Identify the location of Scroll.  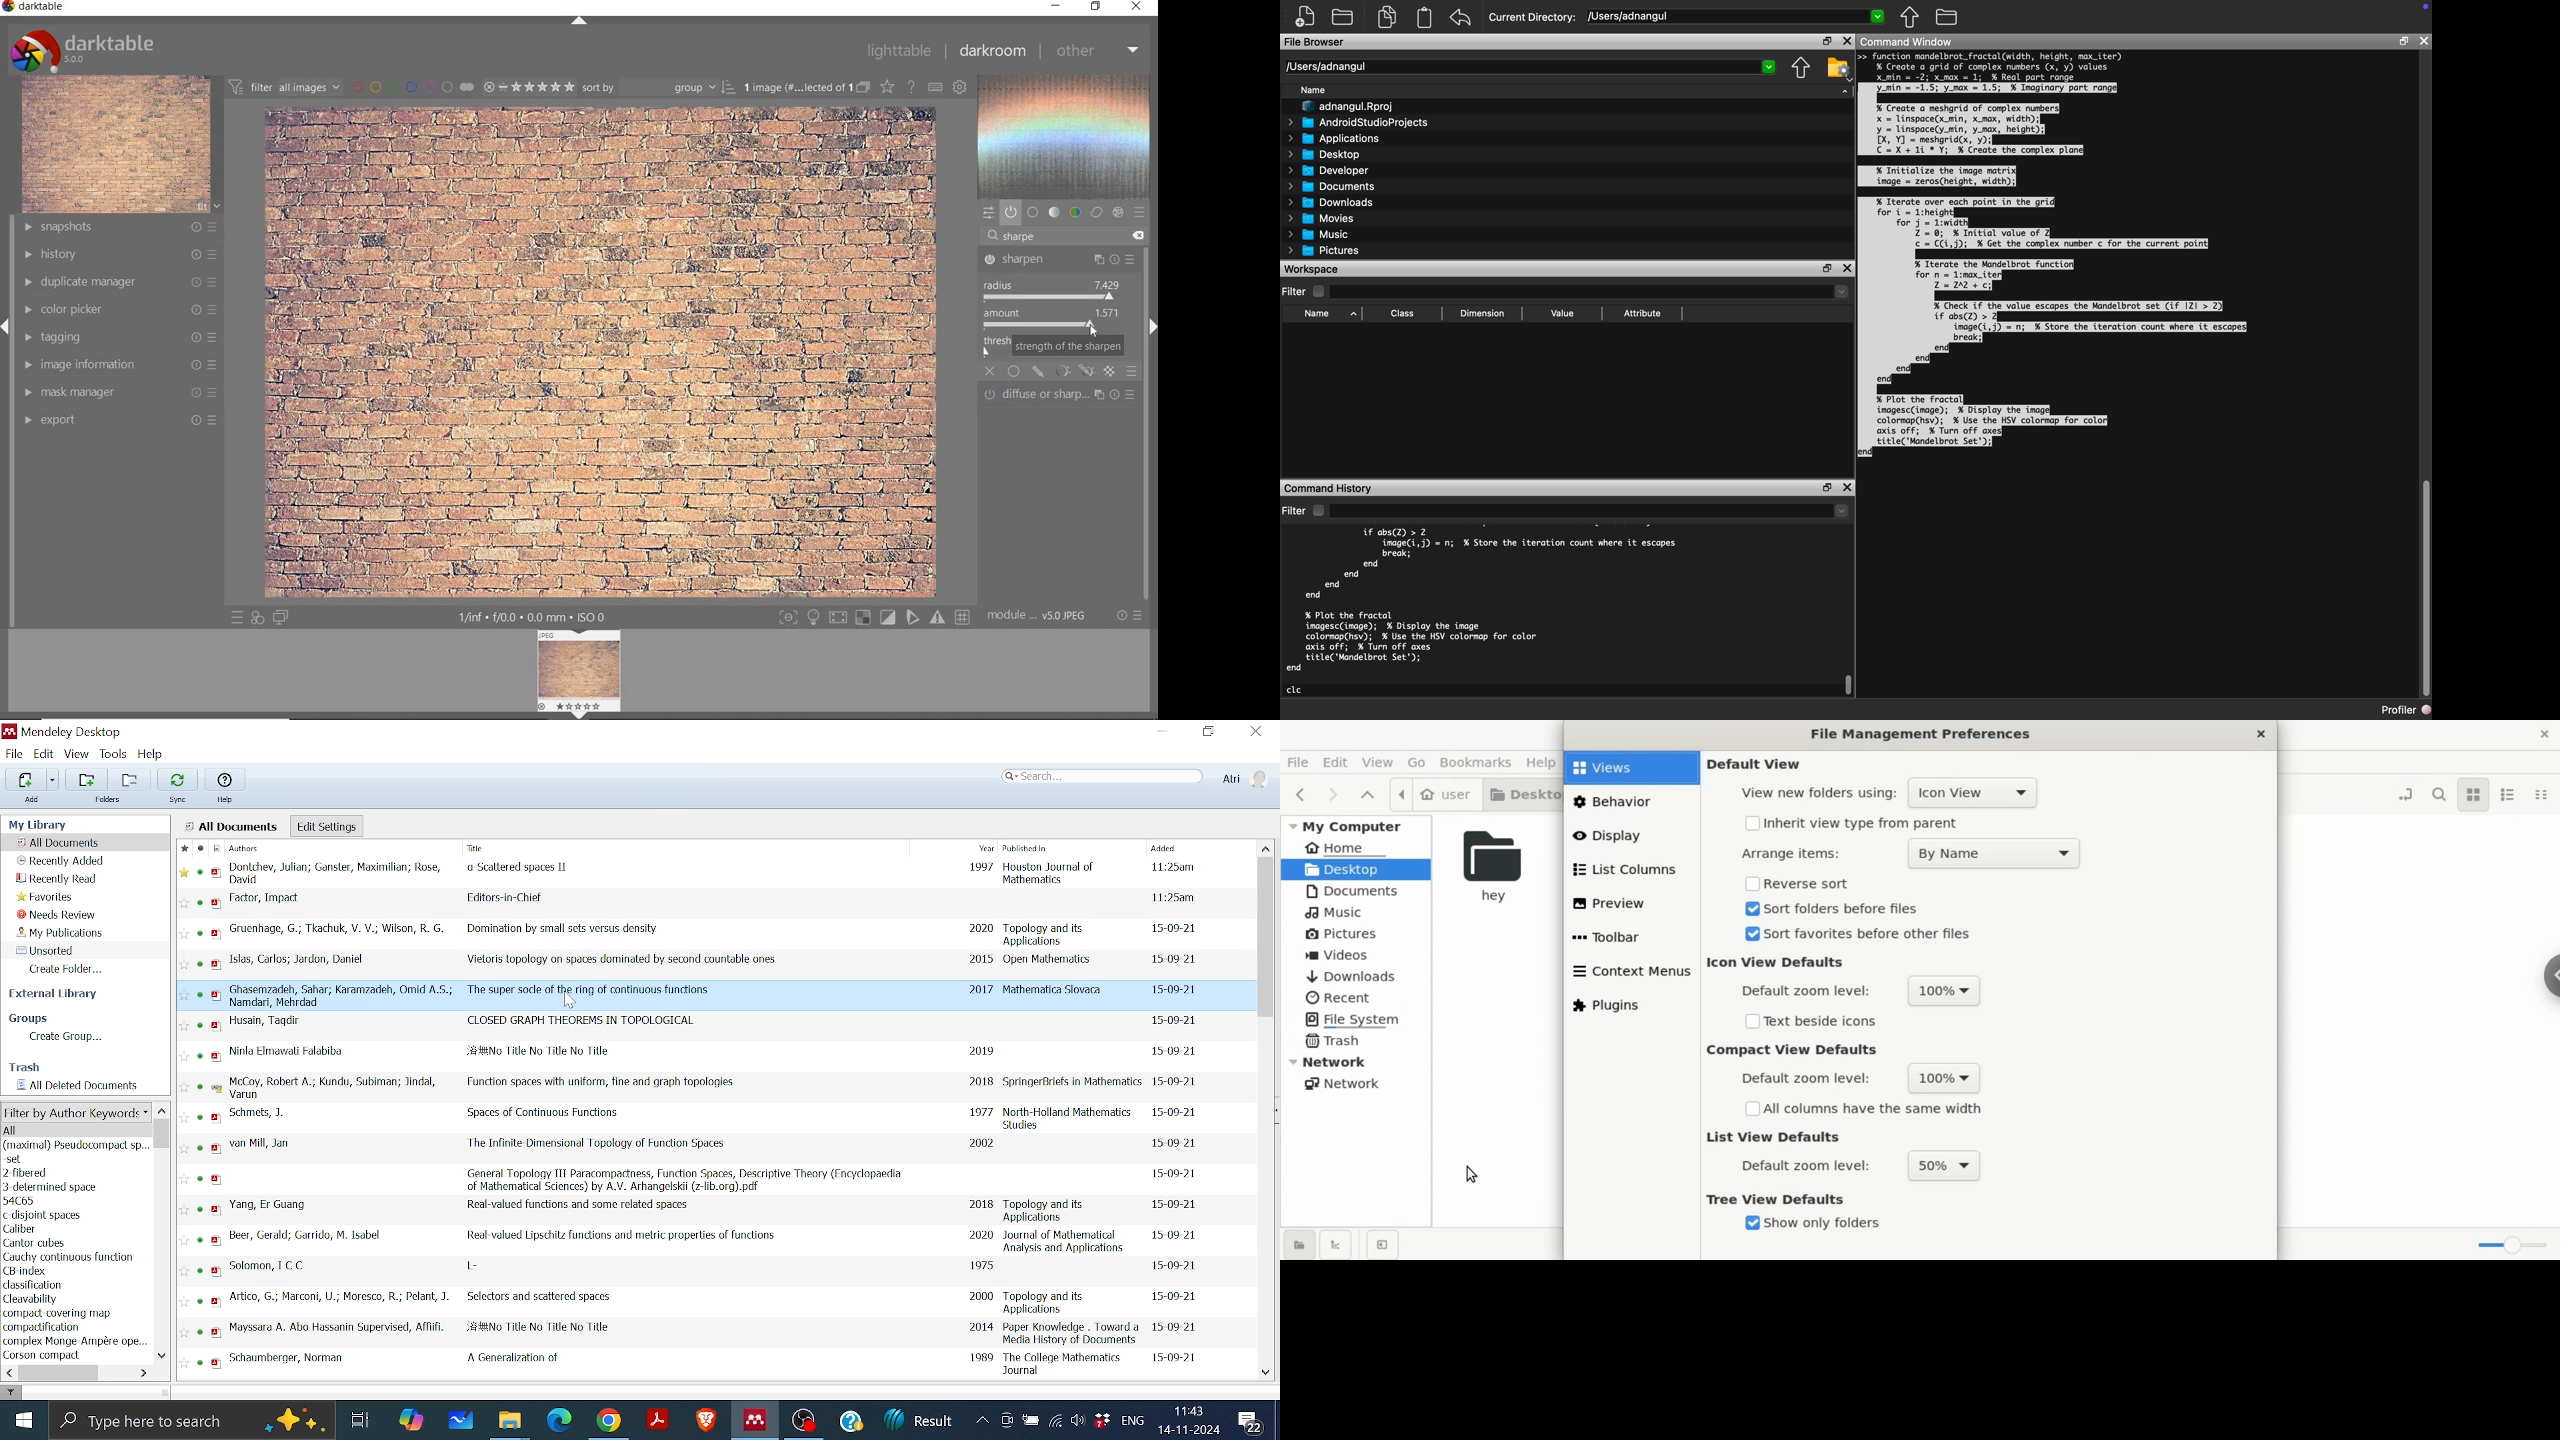
(2424, 588).